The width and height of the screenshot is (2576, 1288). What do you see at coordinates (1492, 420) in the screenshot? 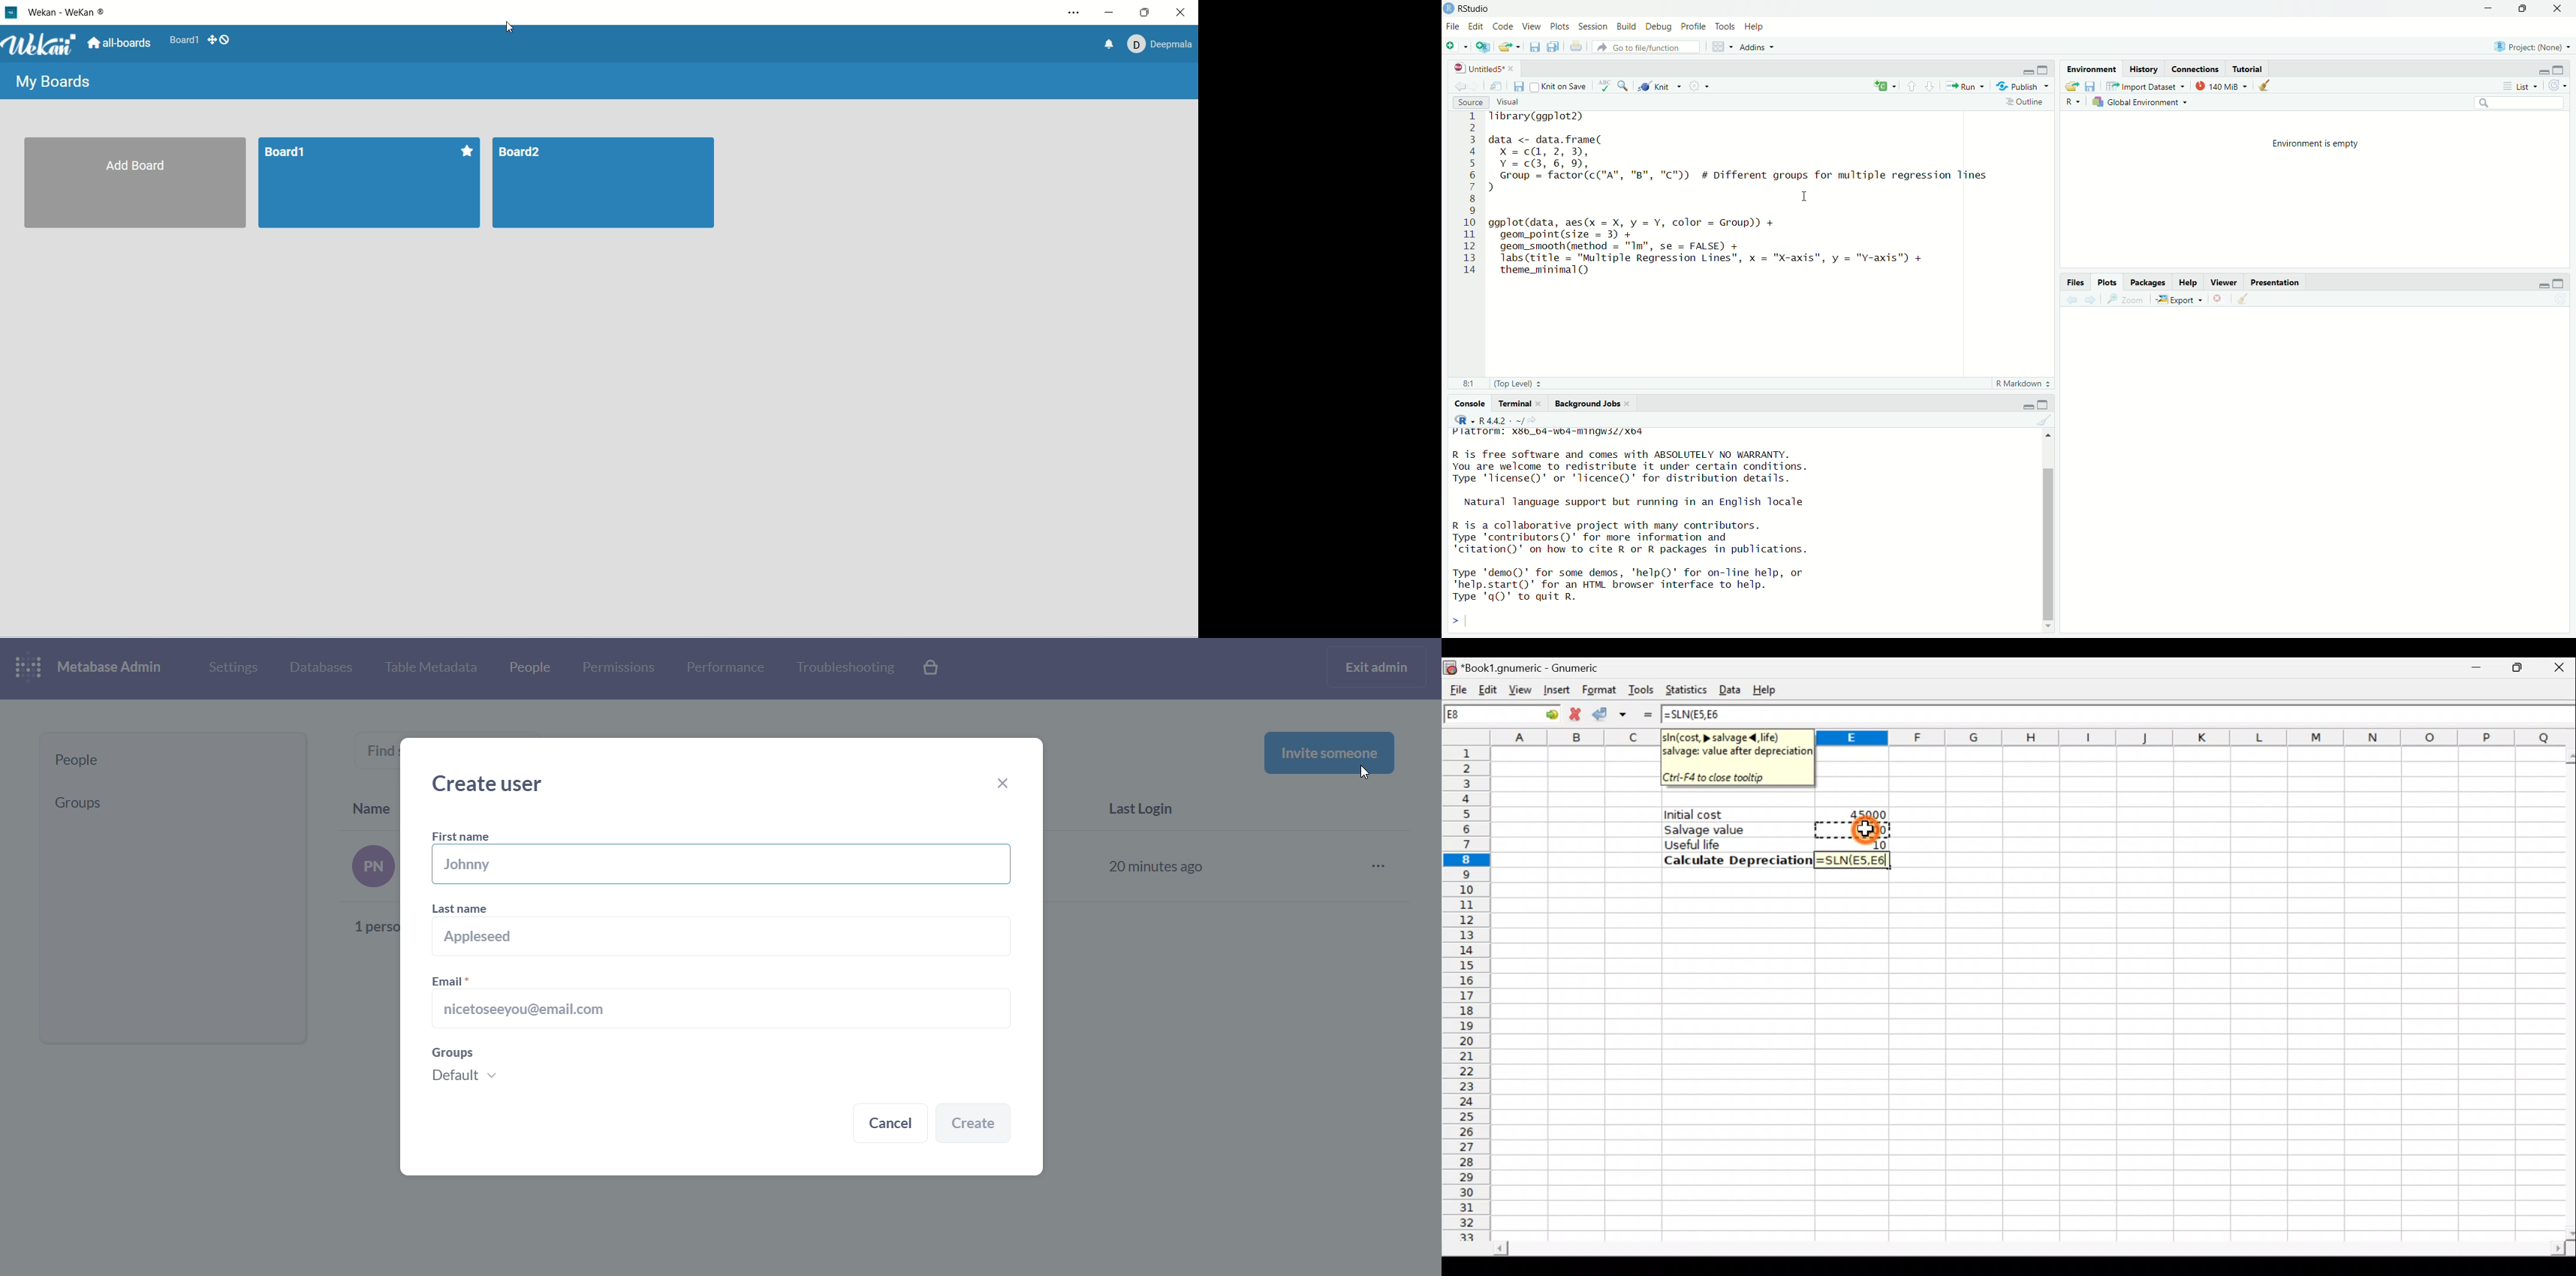
I see `+ R4.4.2` at bounding box center [1492, 420].